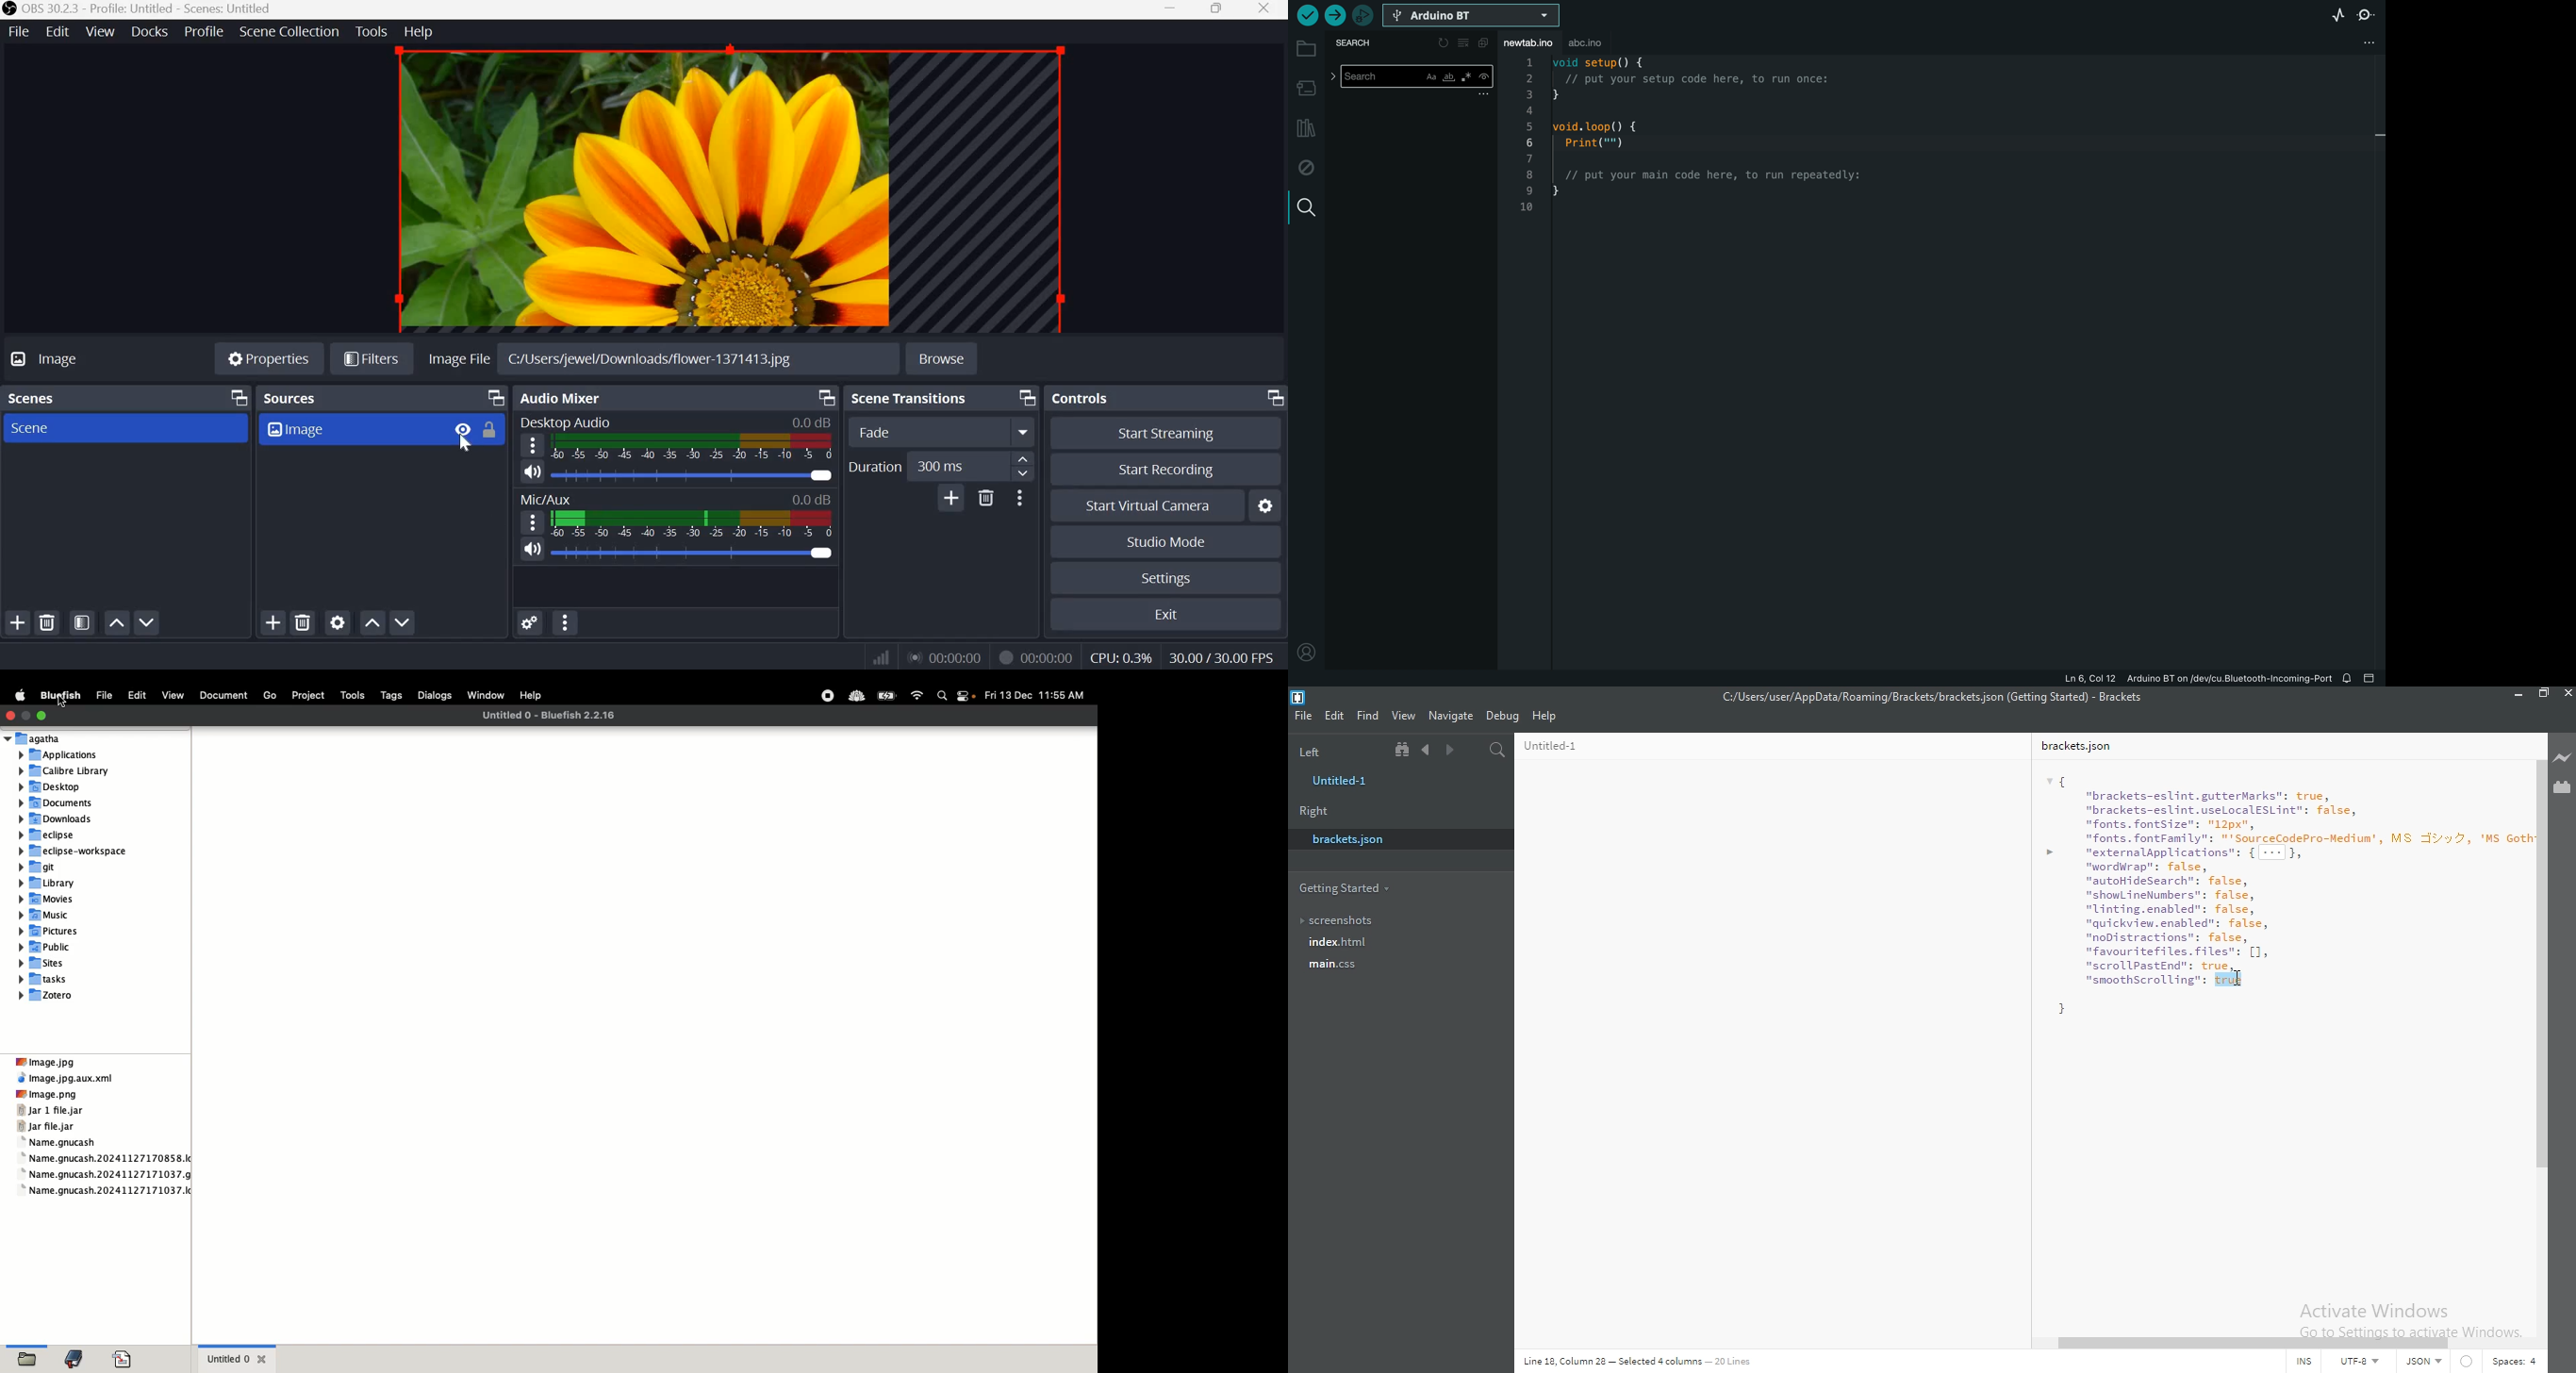 The width and height of the screenshot is (2576, 1400). Describe the element at coordinates (692, 523) in the screenshot. I see `Volume Meter` at that location.